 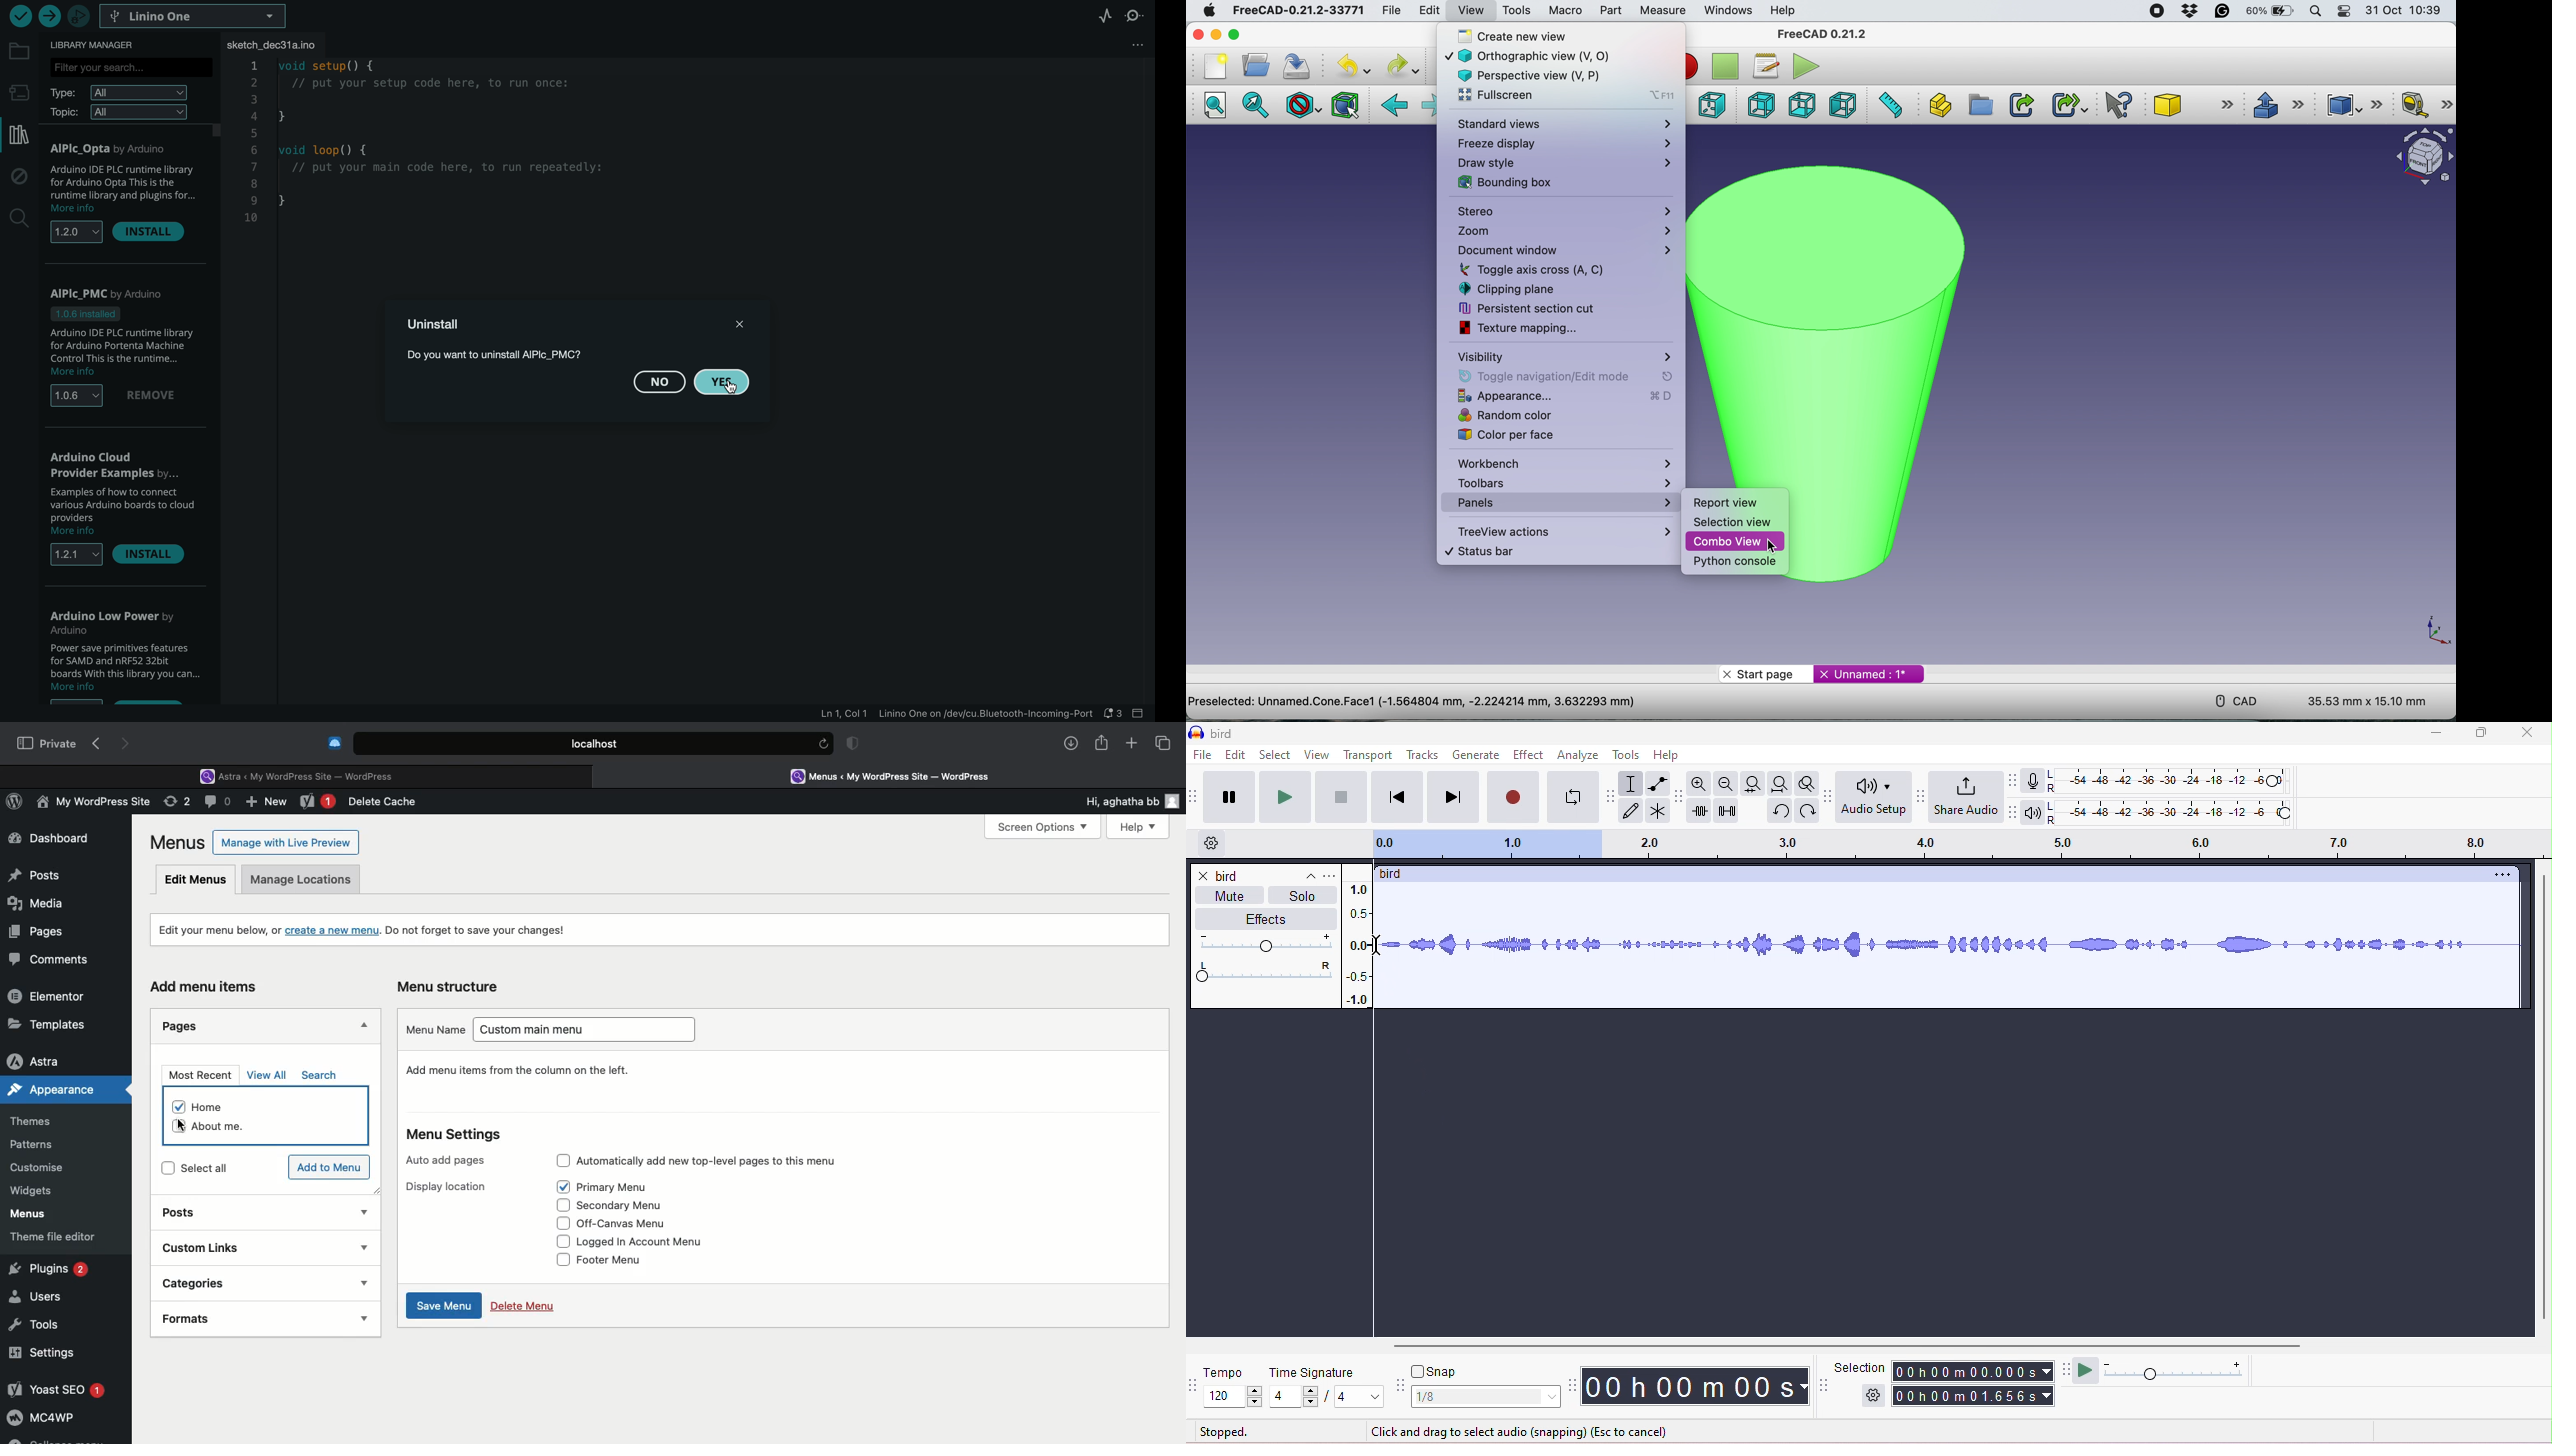 What do you see at coordinates (1487, 1397) in the screenshot?
I see `1/8 (select snap)` at bounding box center [1487, 1397].